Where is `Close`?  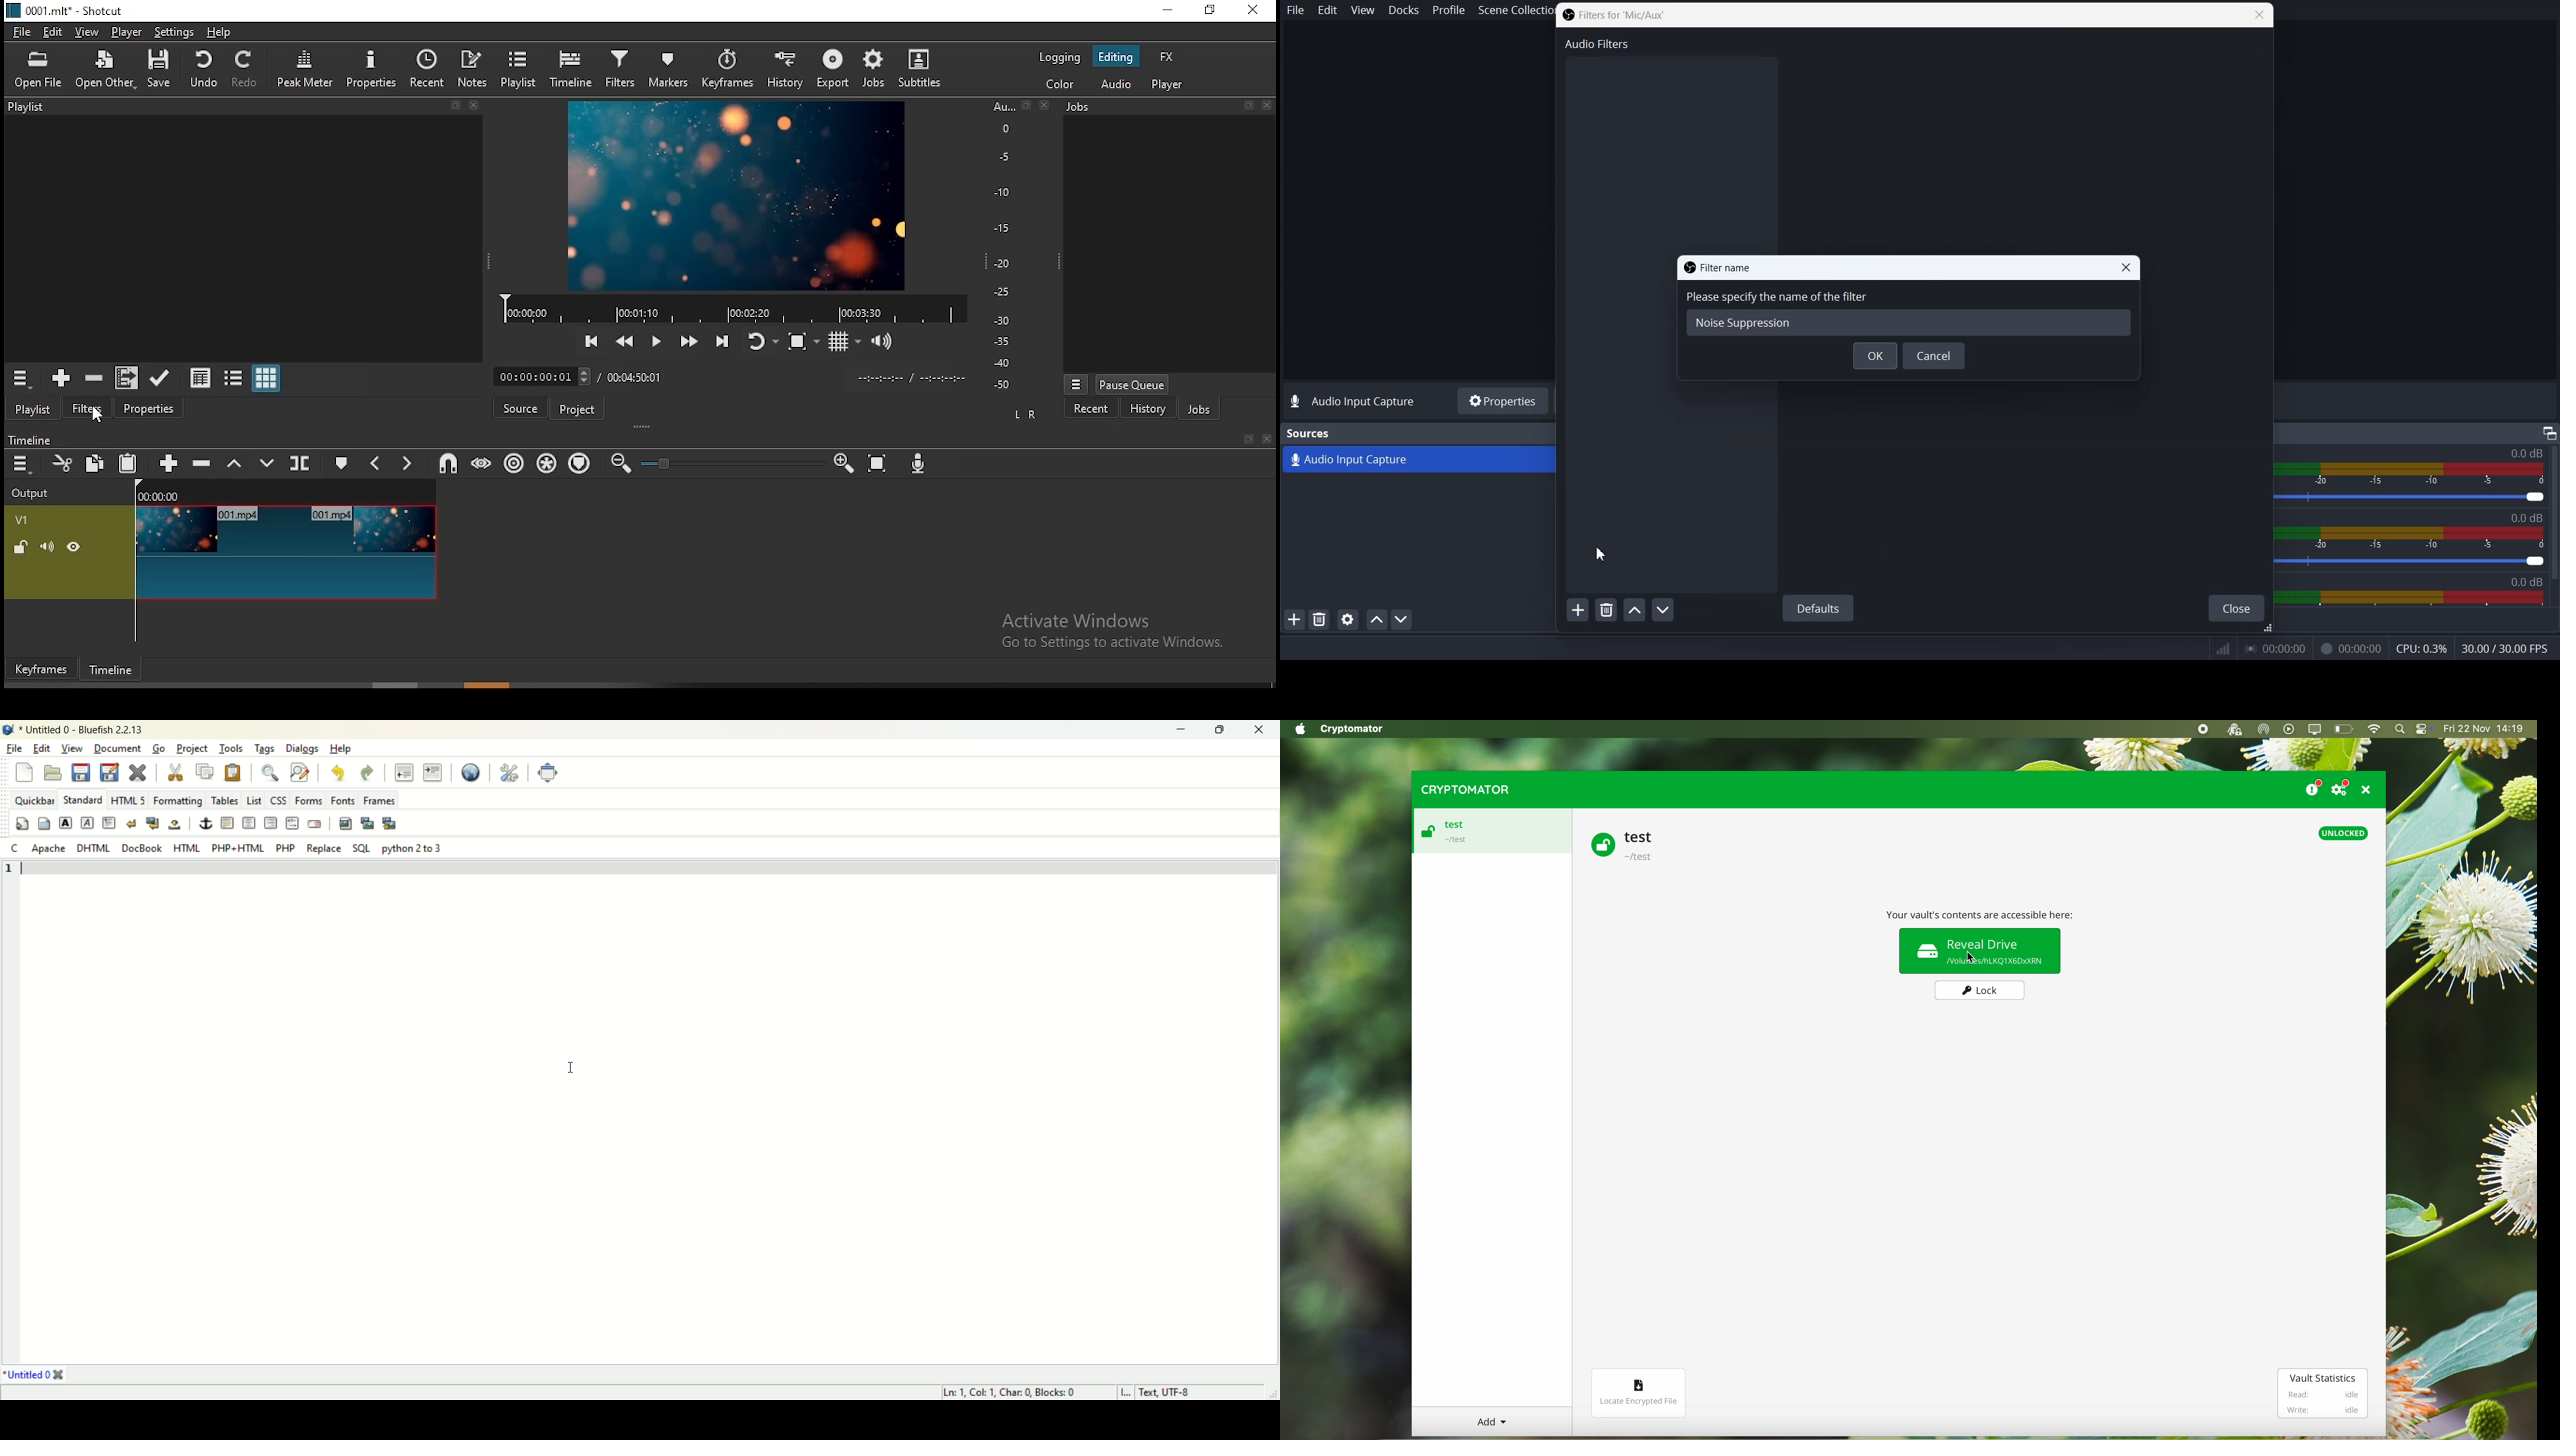
Close is located at coordinates (2259, 15).